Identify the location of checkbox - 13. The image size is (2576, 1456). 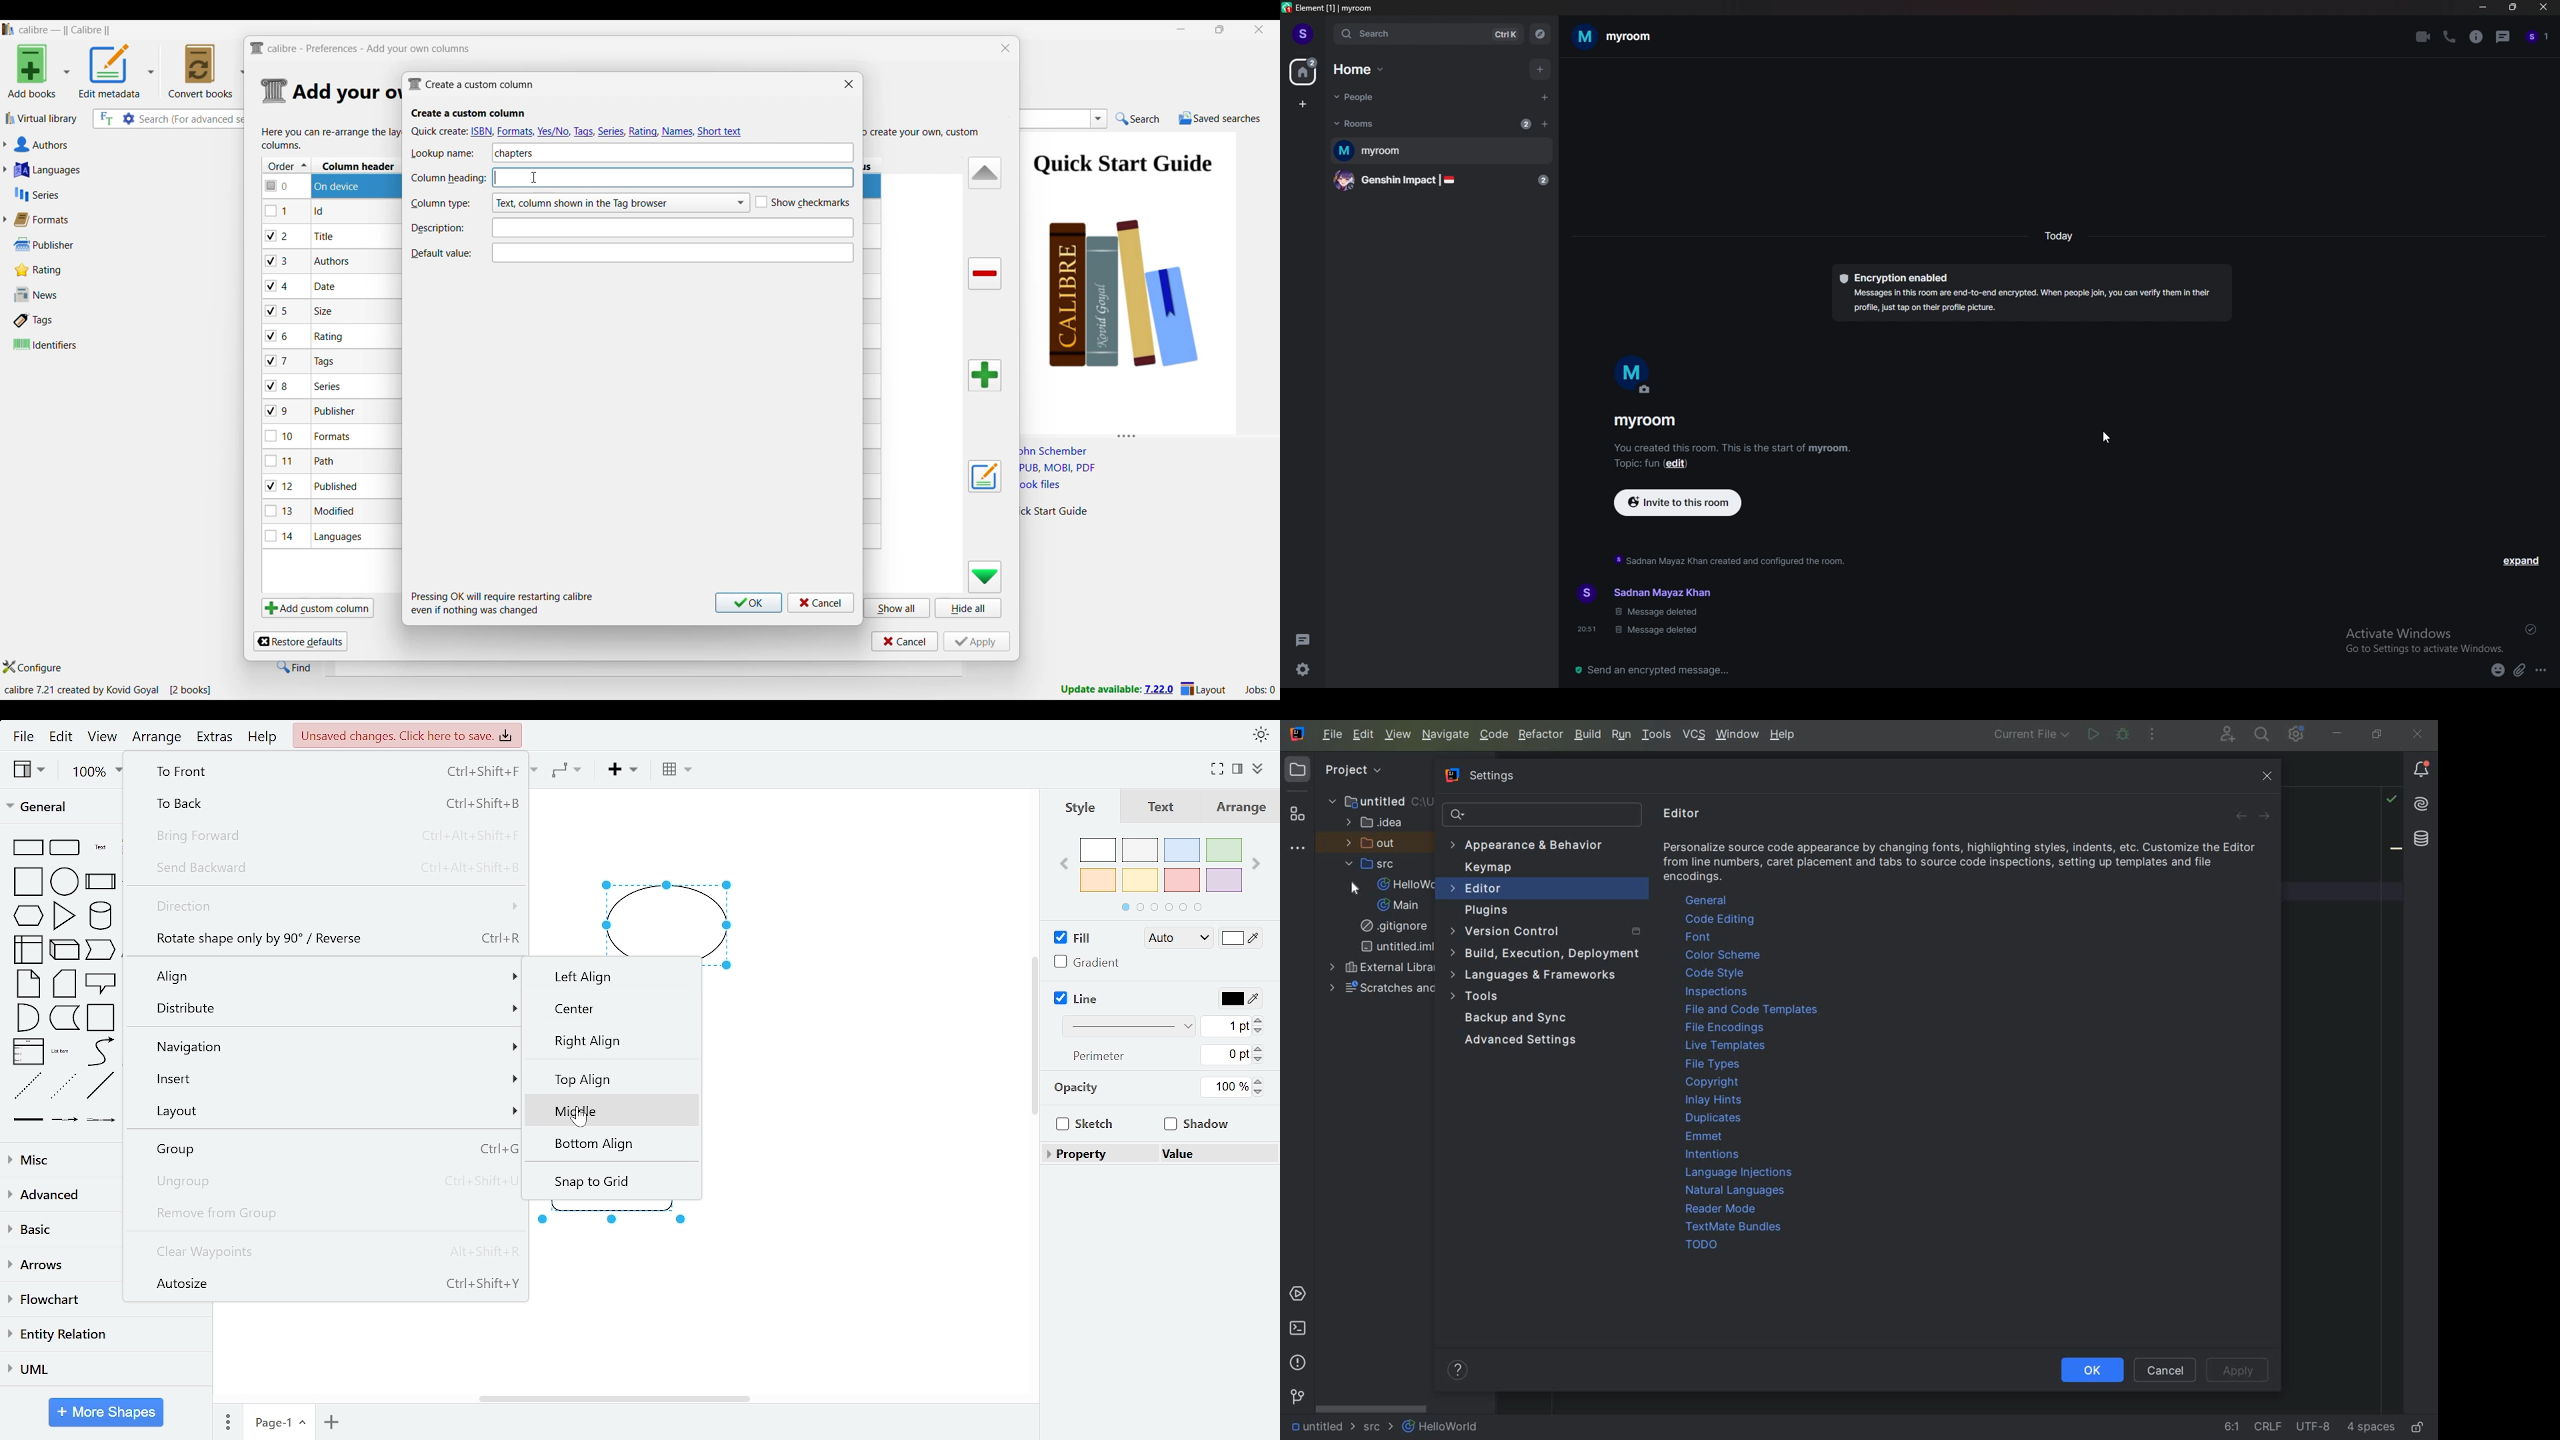
(280, 511).